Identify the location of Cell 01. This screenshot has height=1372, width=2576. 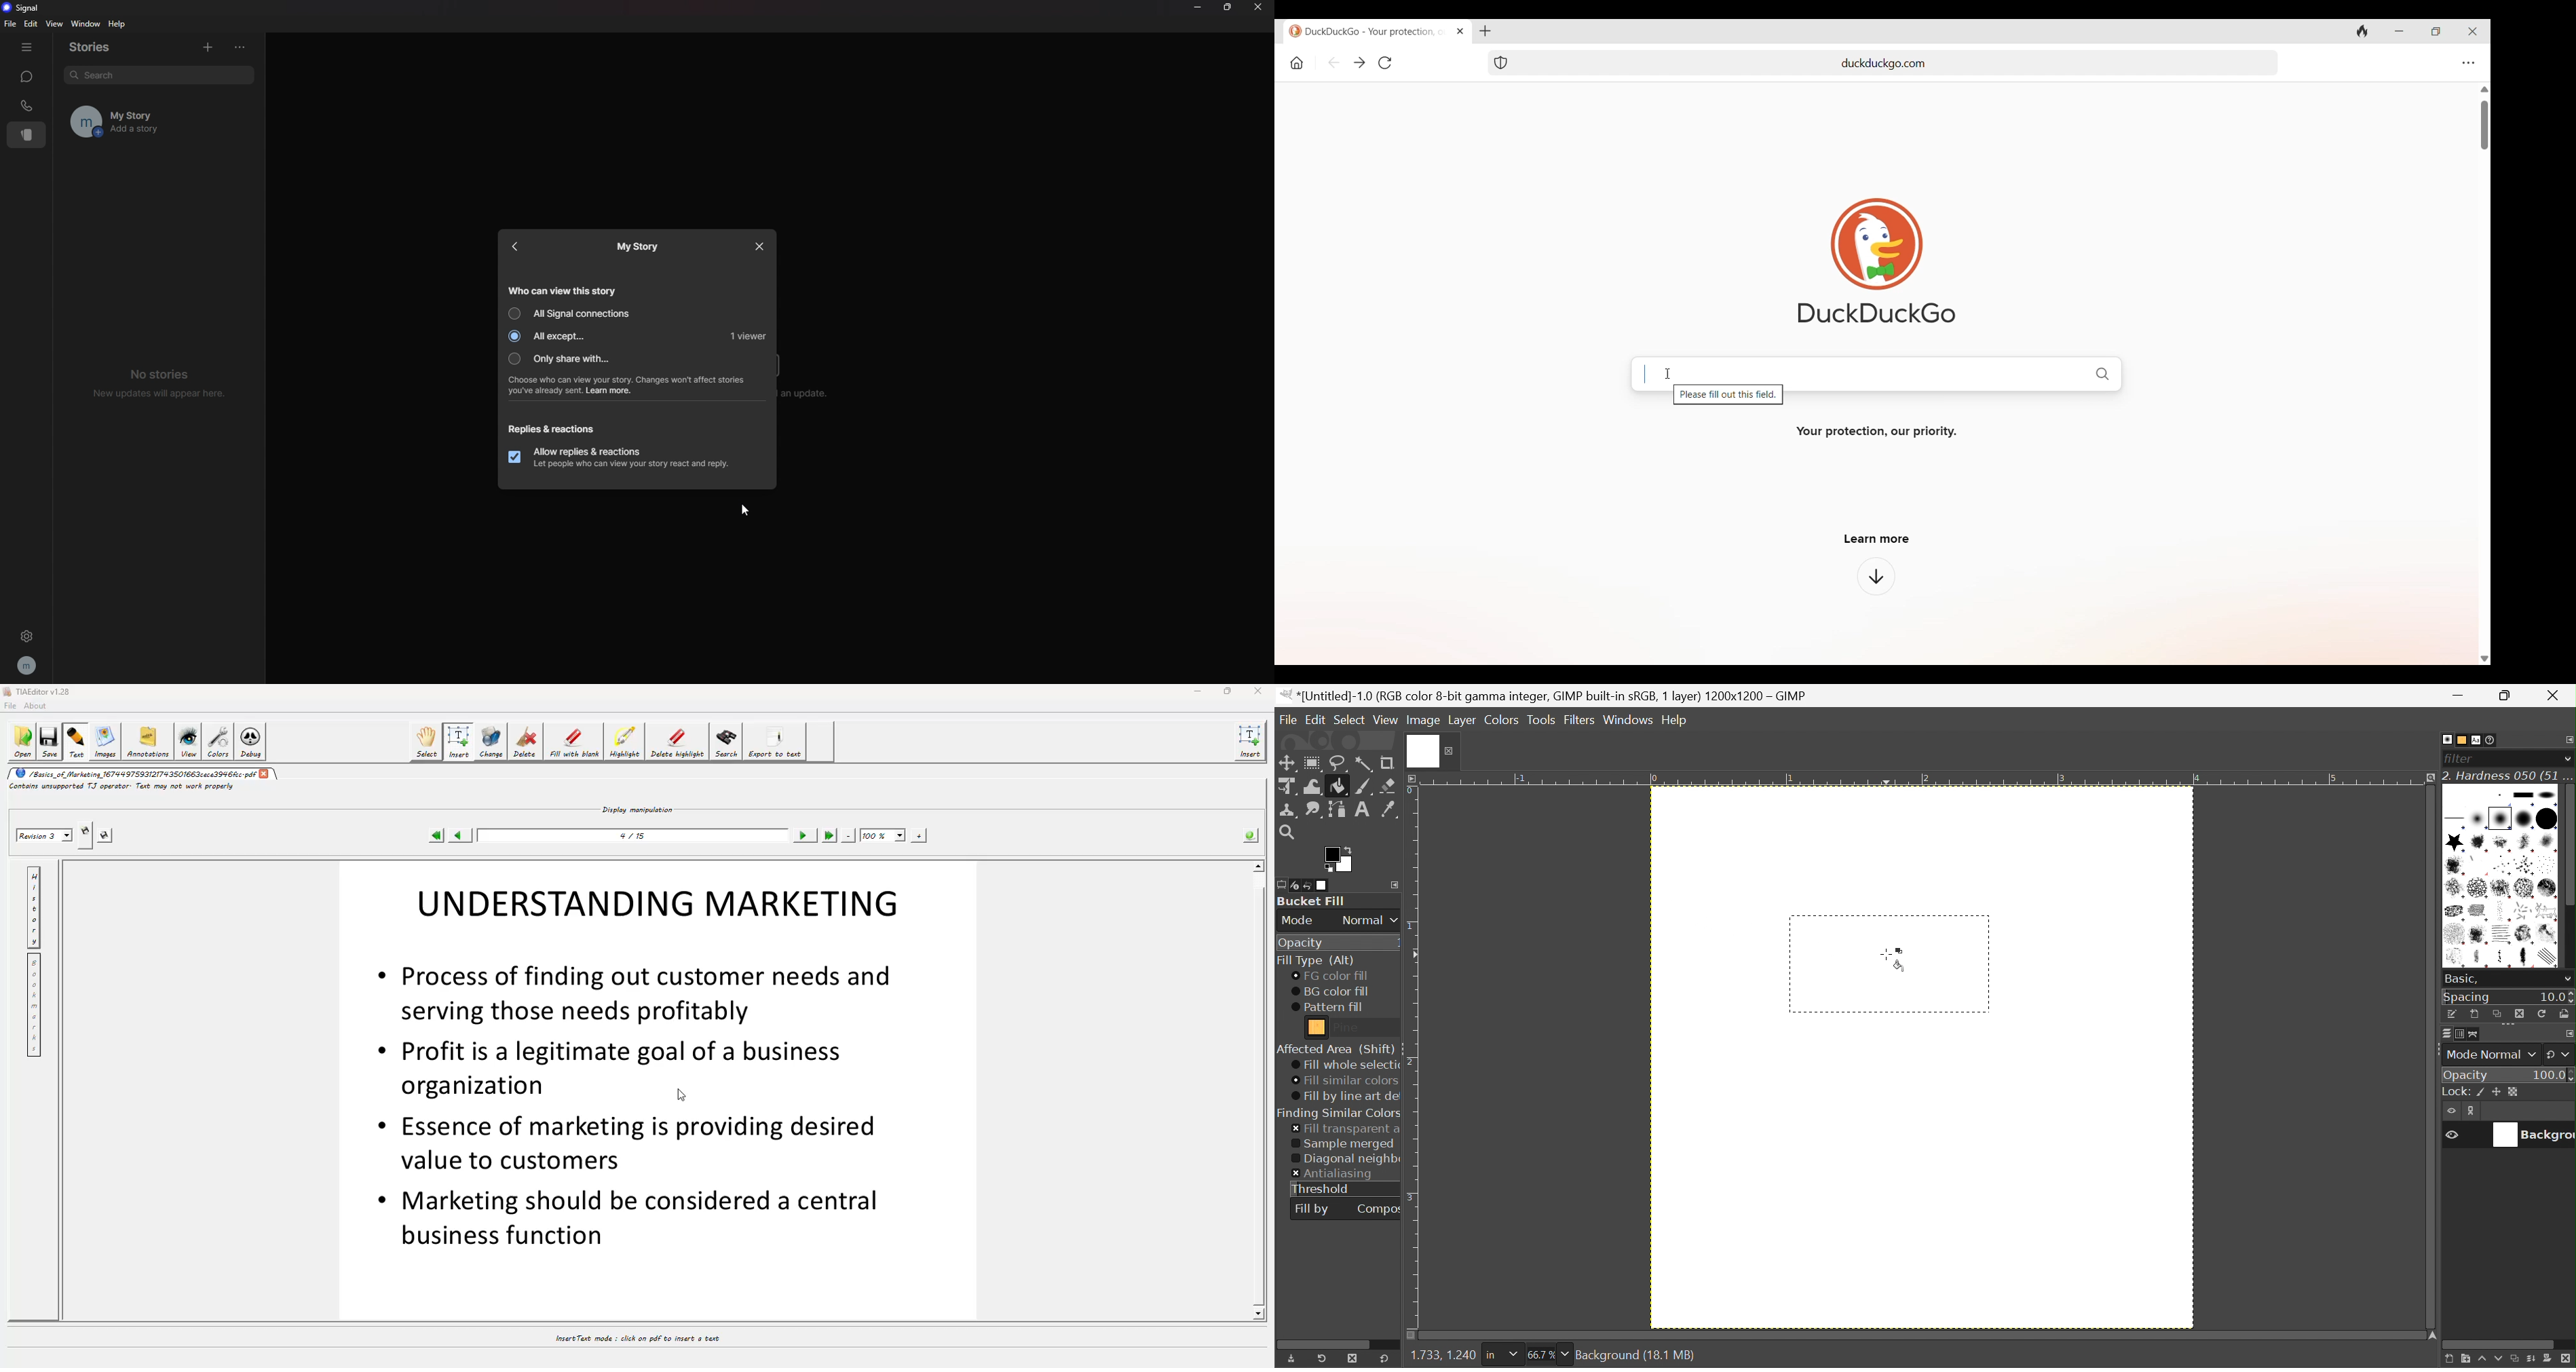
(2455, 888).